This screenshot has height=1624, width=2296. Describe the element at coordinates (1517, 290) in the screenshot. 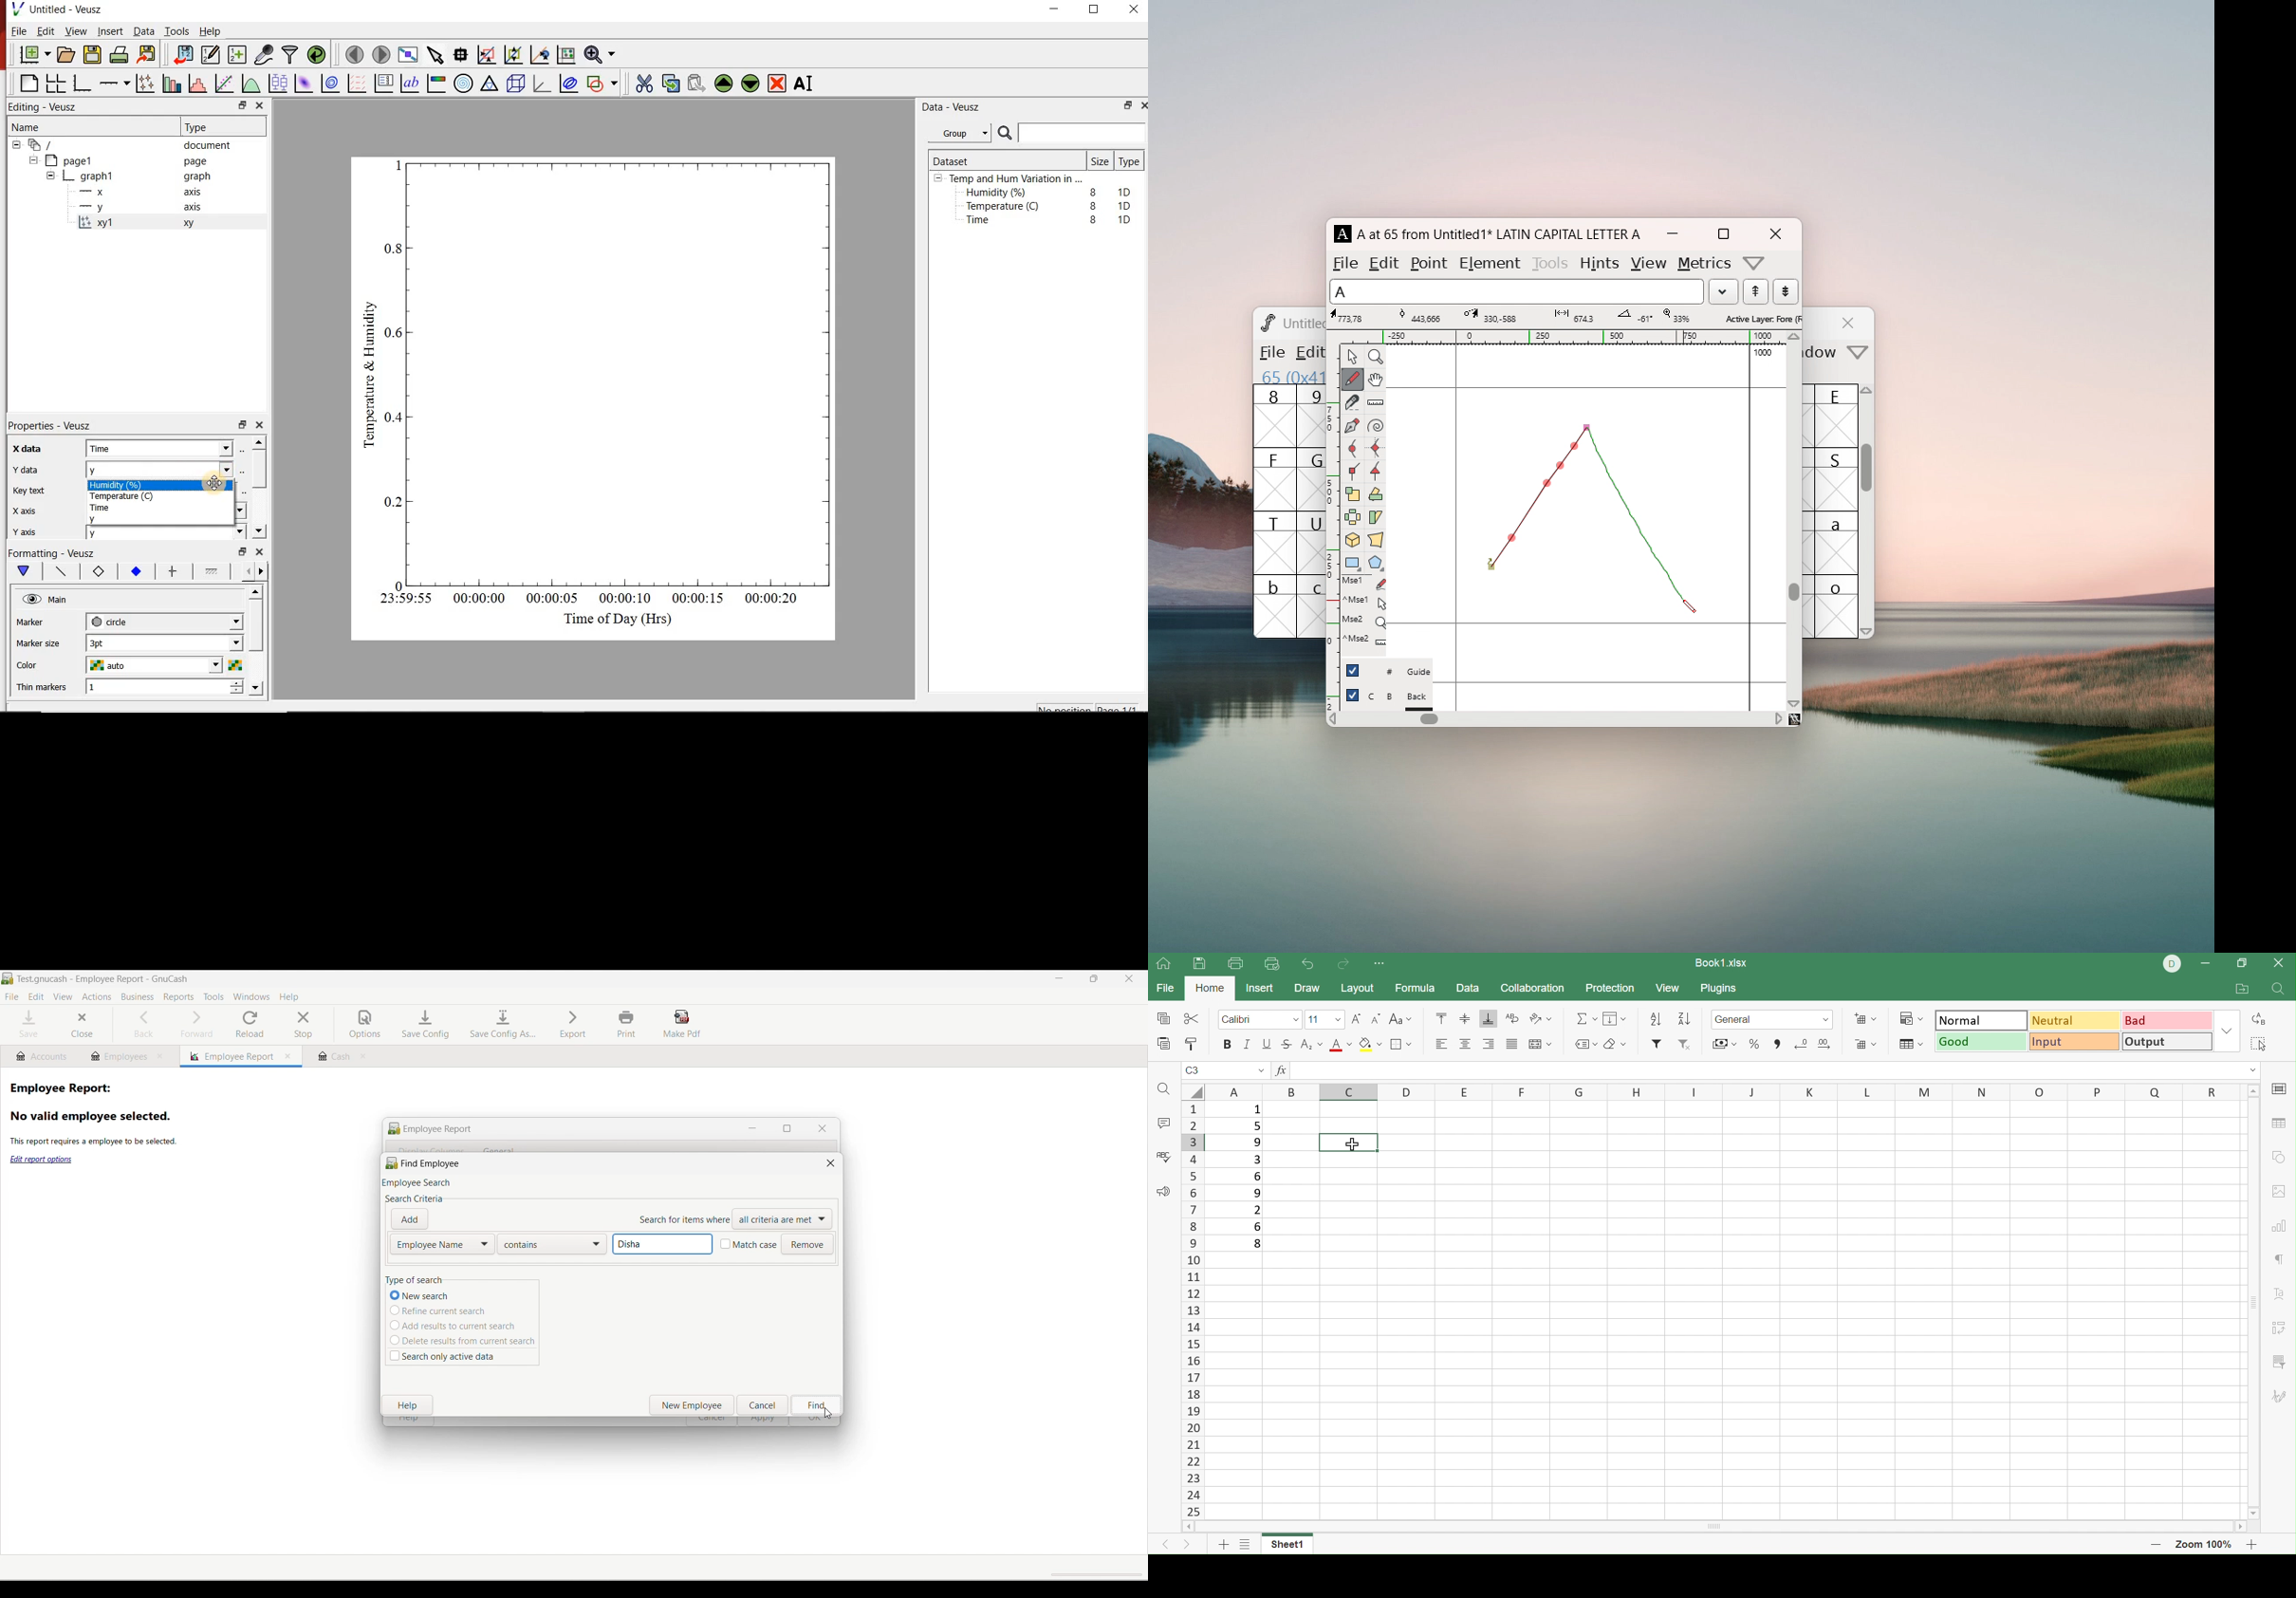

I see `selected letter` at that location.